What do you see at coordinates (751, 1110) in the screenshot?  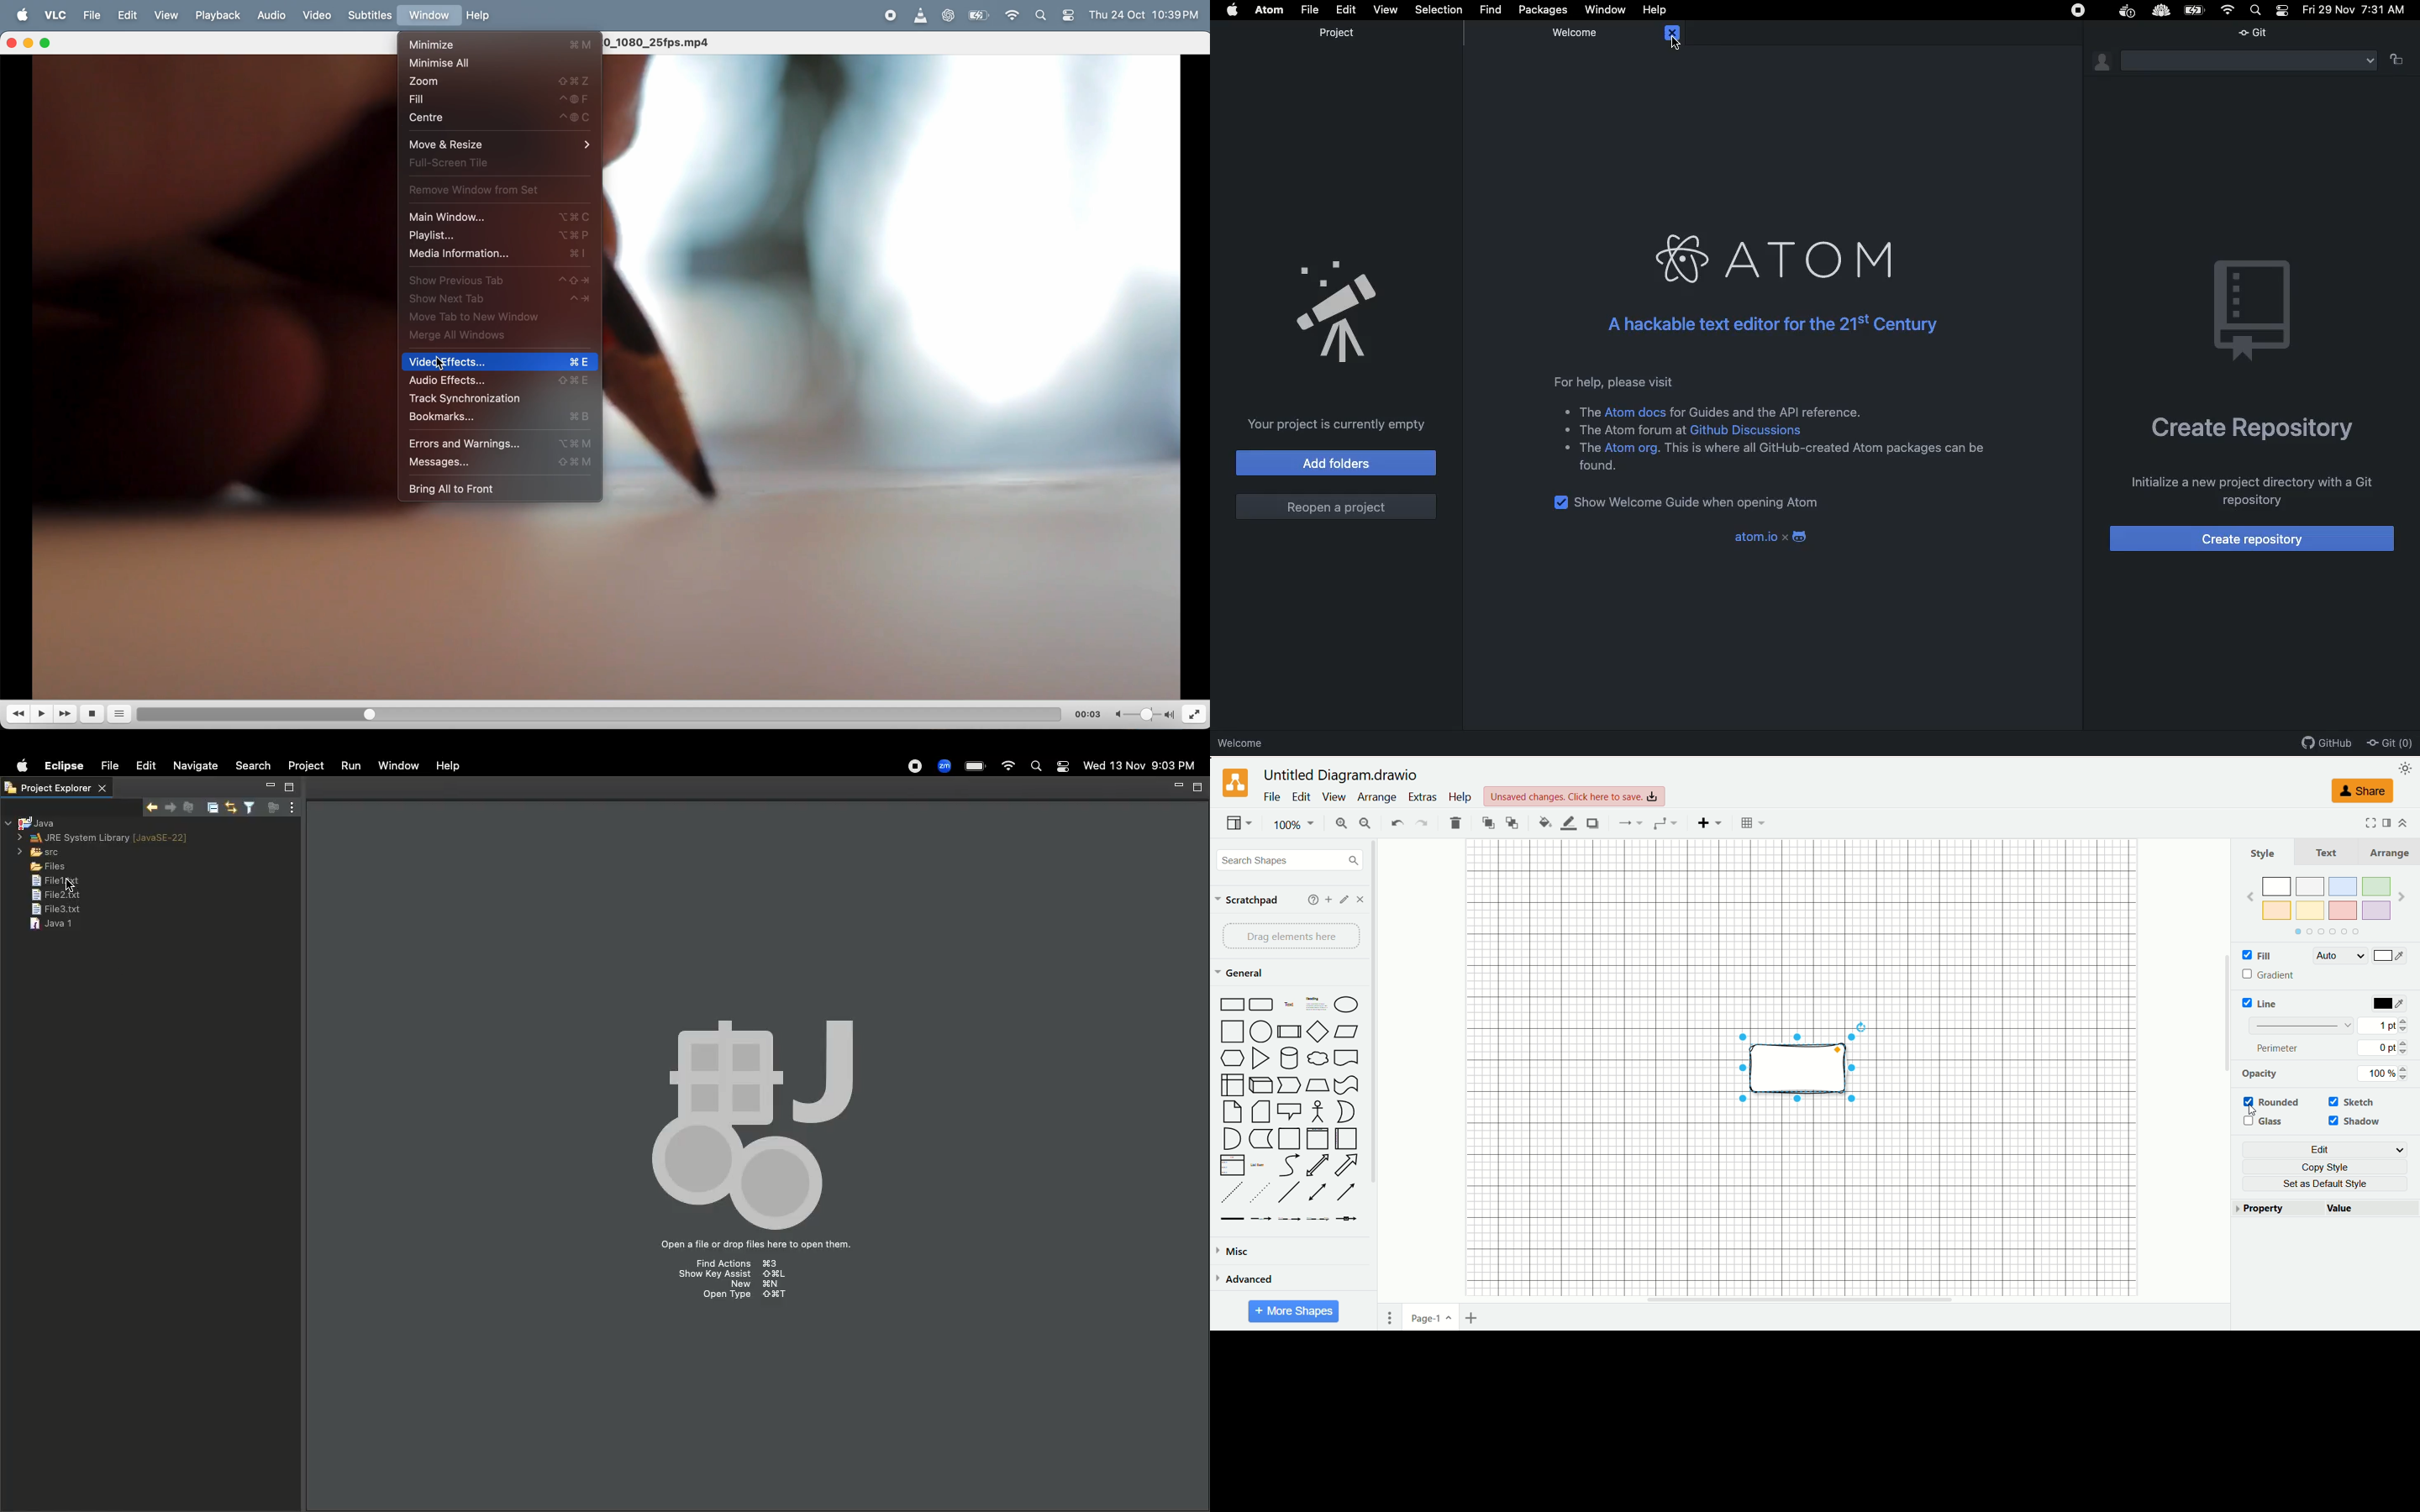 I see `Icon` at bounding box center [751, 1110].